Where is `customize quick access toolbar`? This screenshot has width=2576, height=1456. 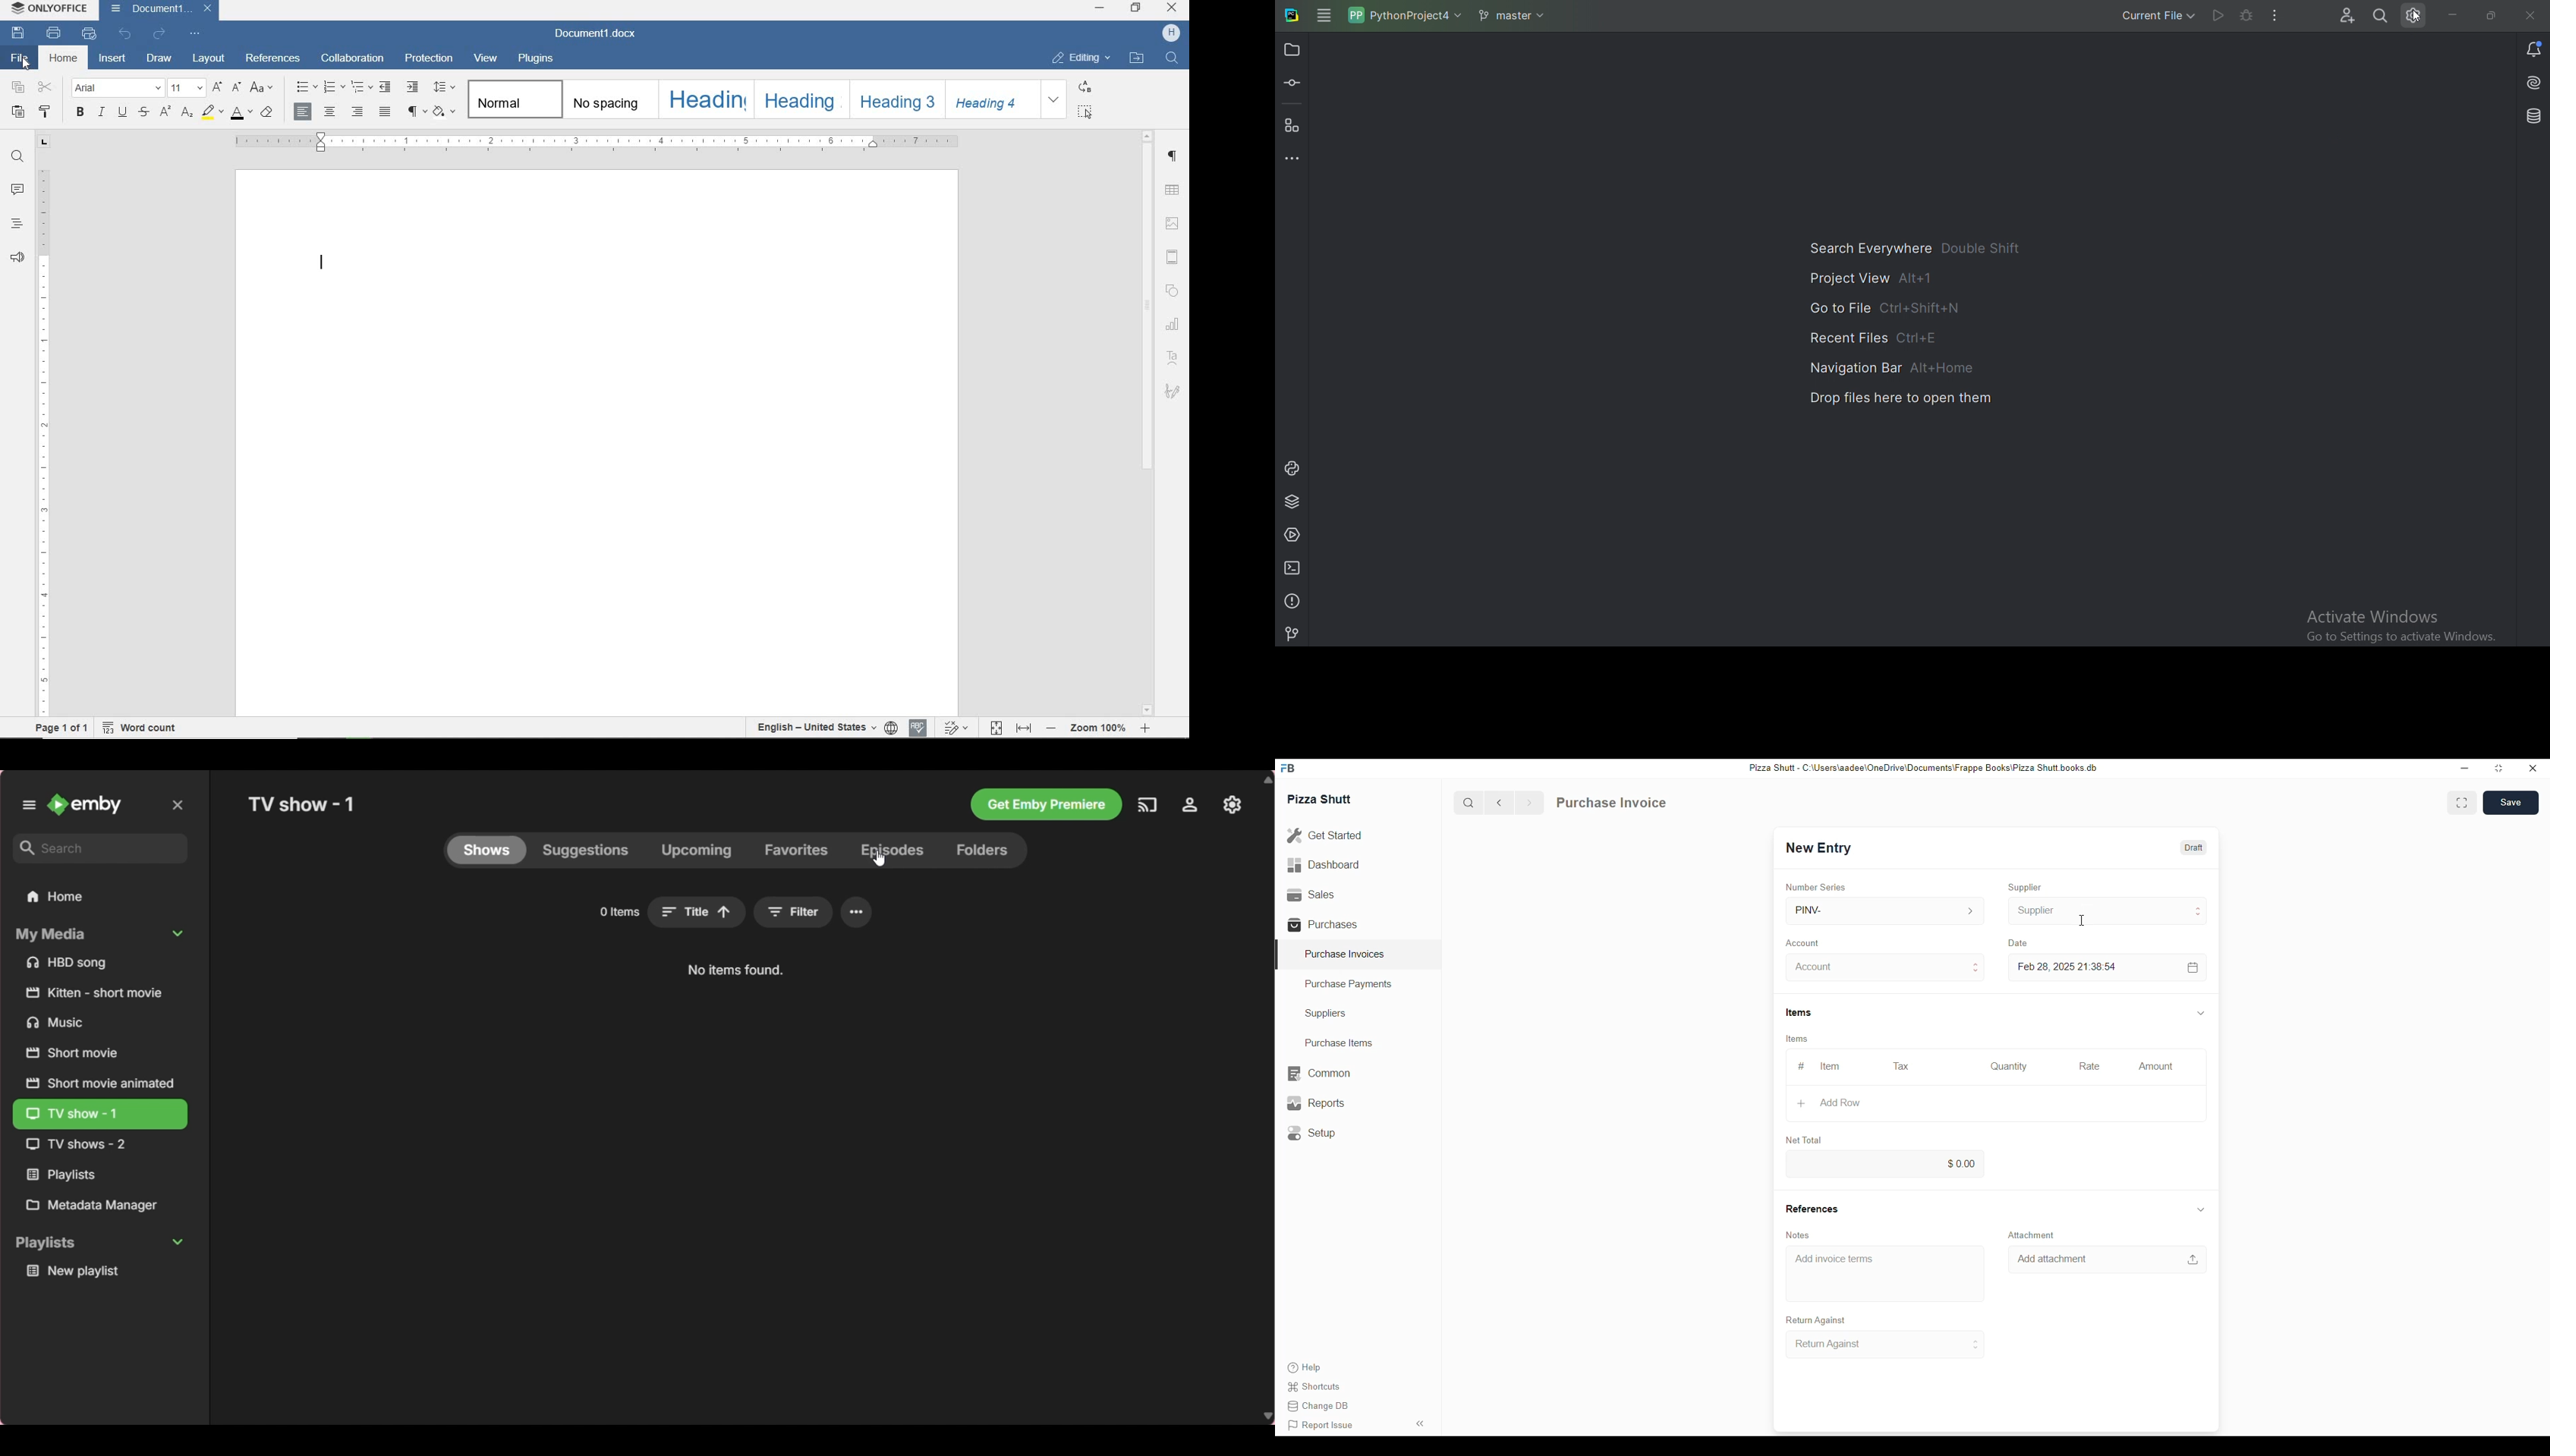
customize quick access toolbar is located at coordinates (193, 33).